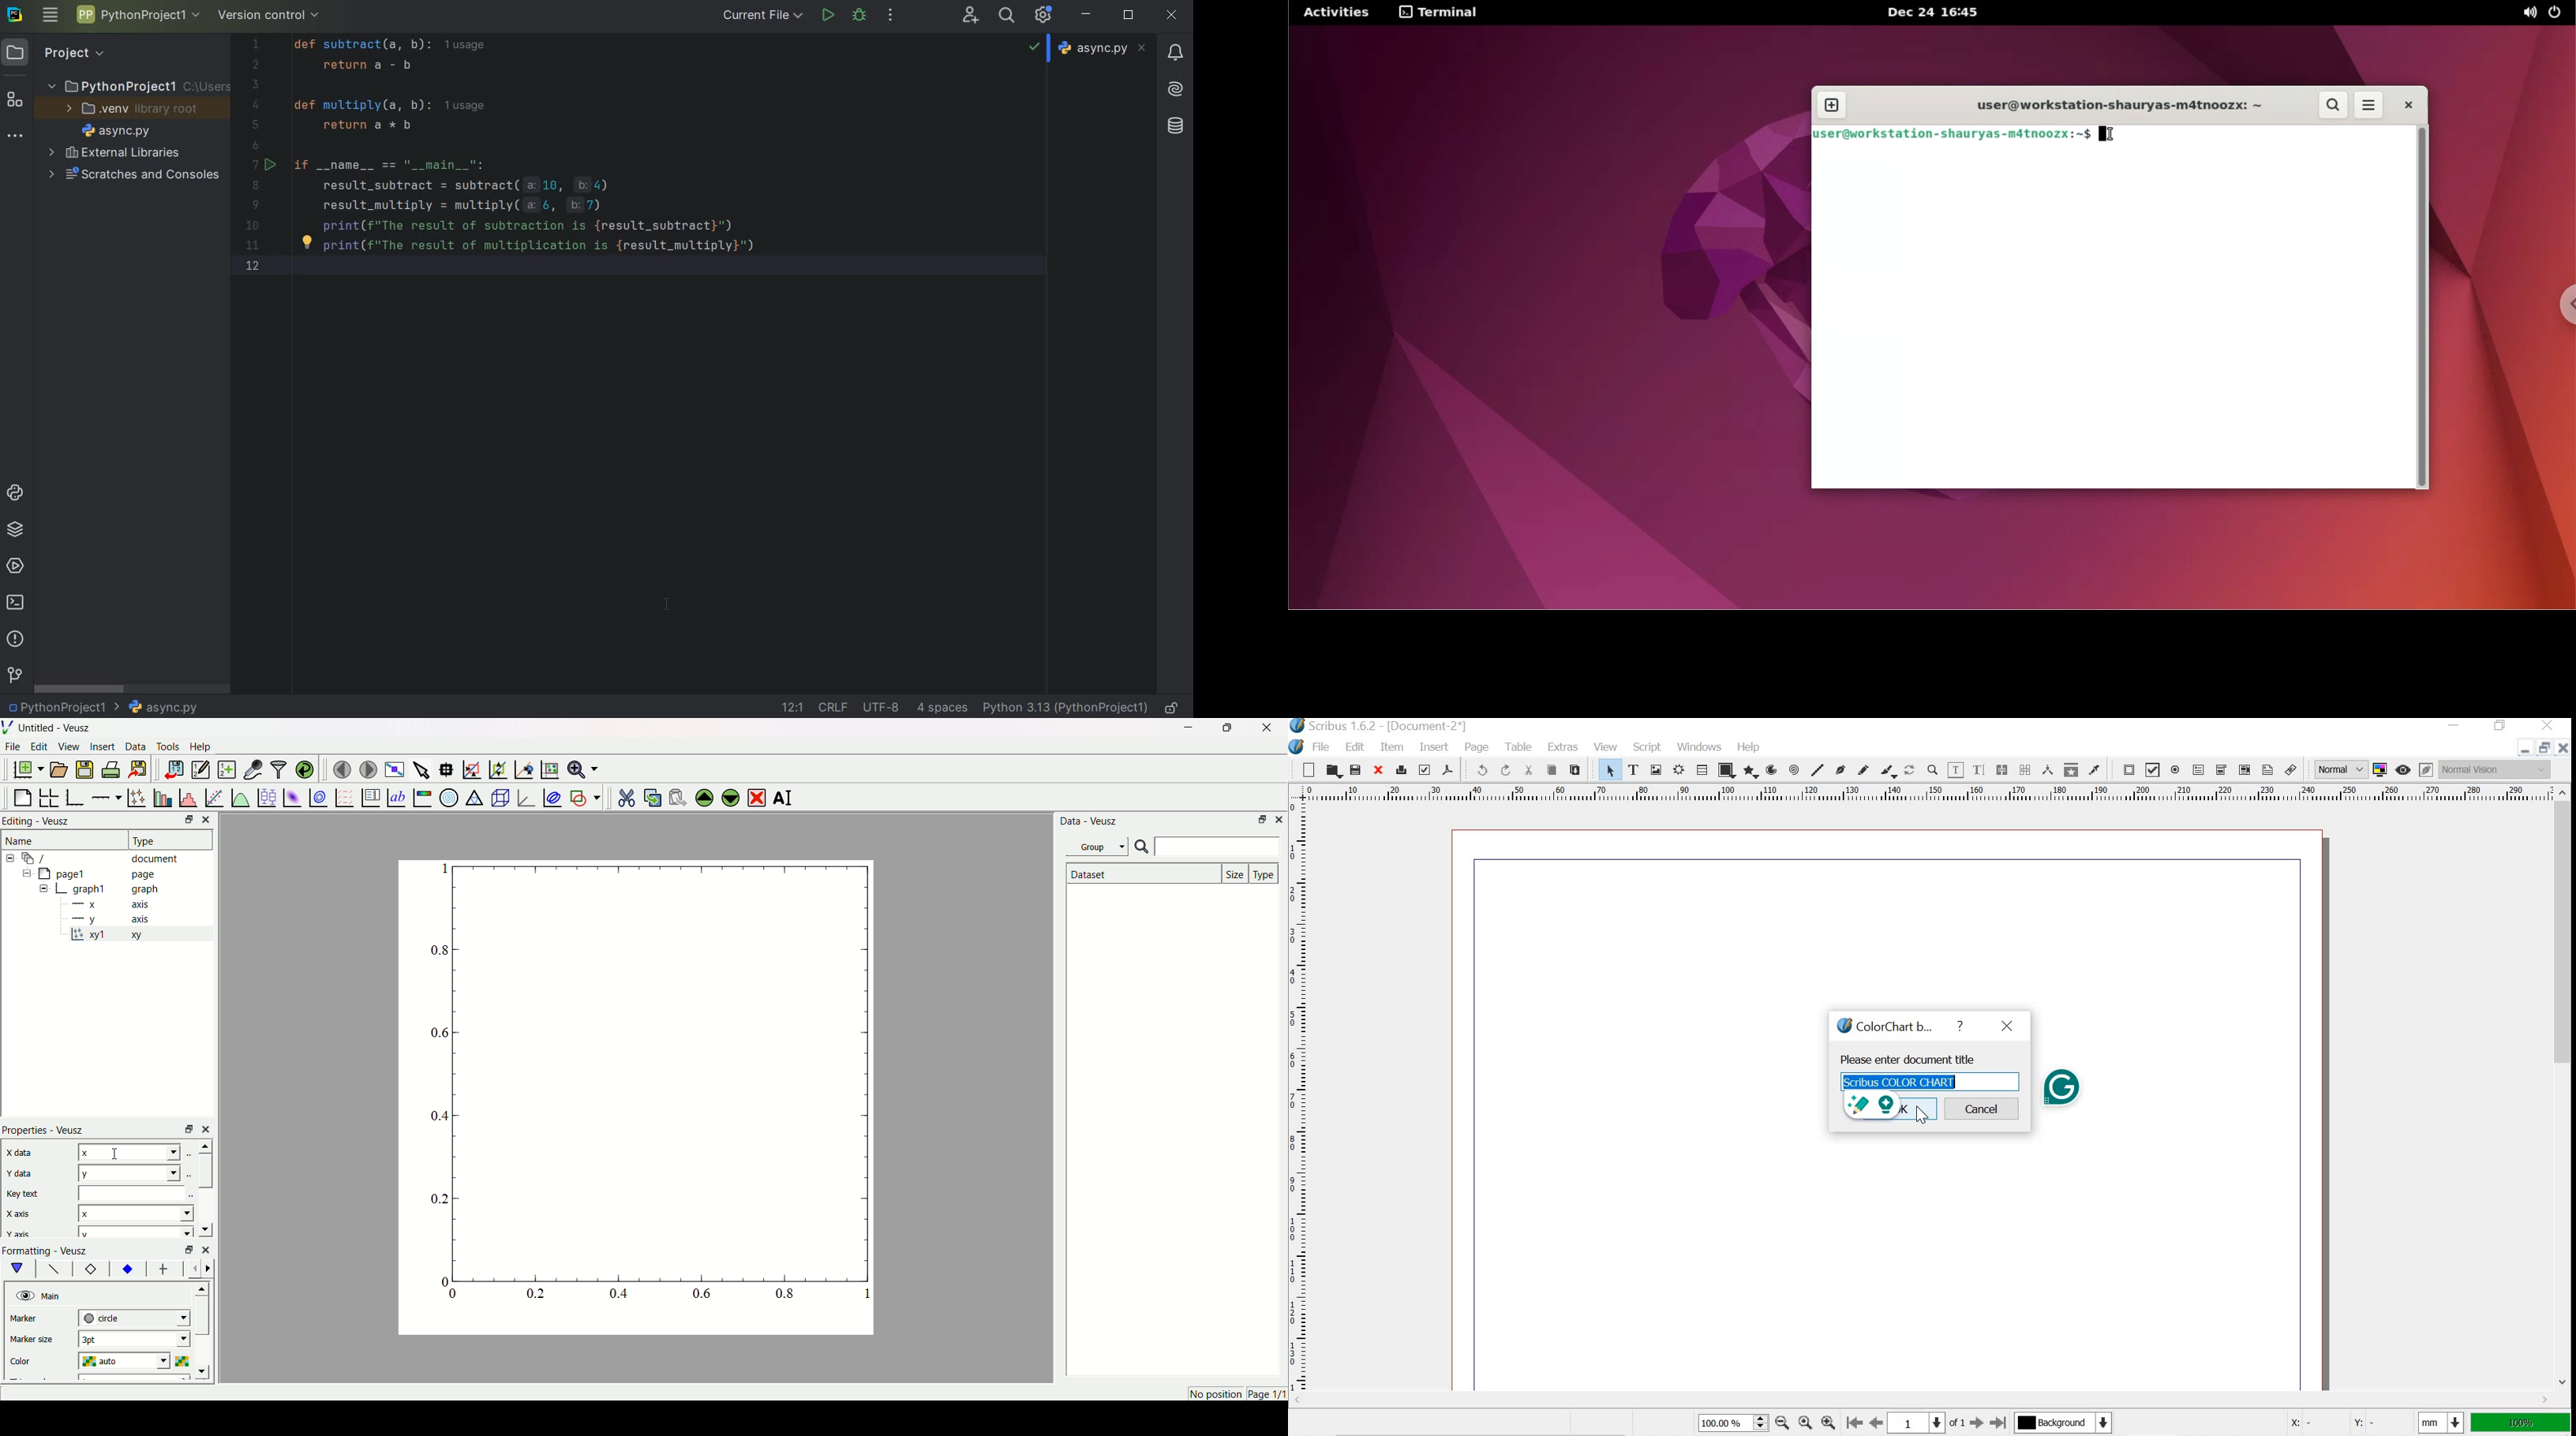 This screenshot has height=1456, width=2576. Describe the element at coordinates (1794, 769) in the screenshot. I see `spiral` at that location.